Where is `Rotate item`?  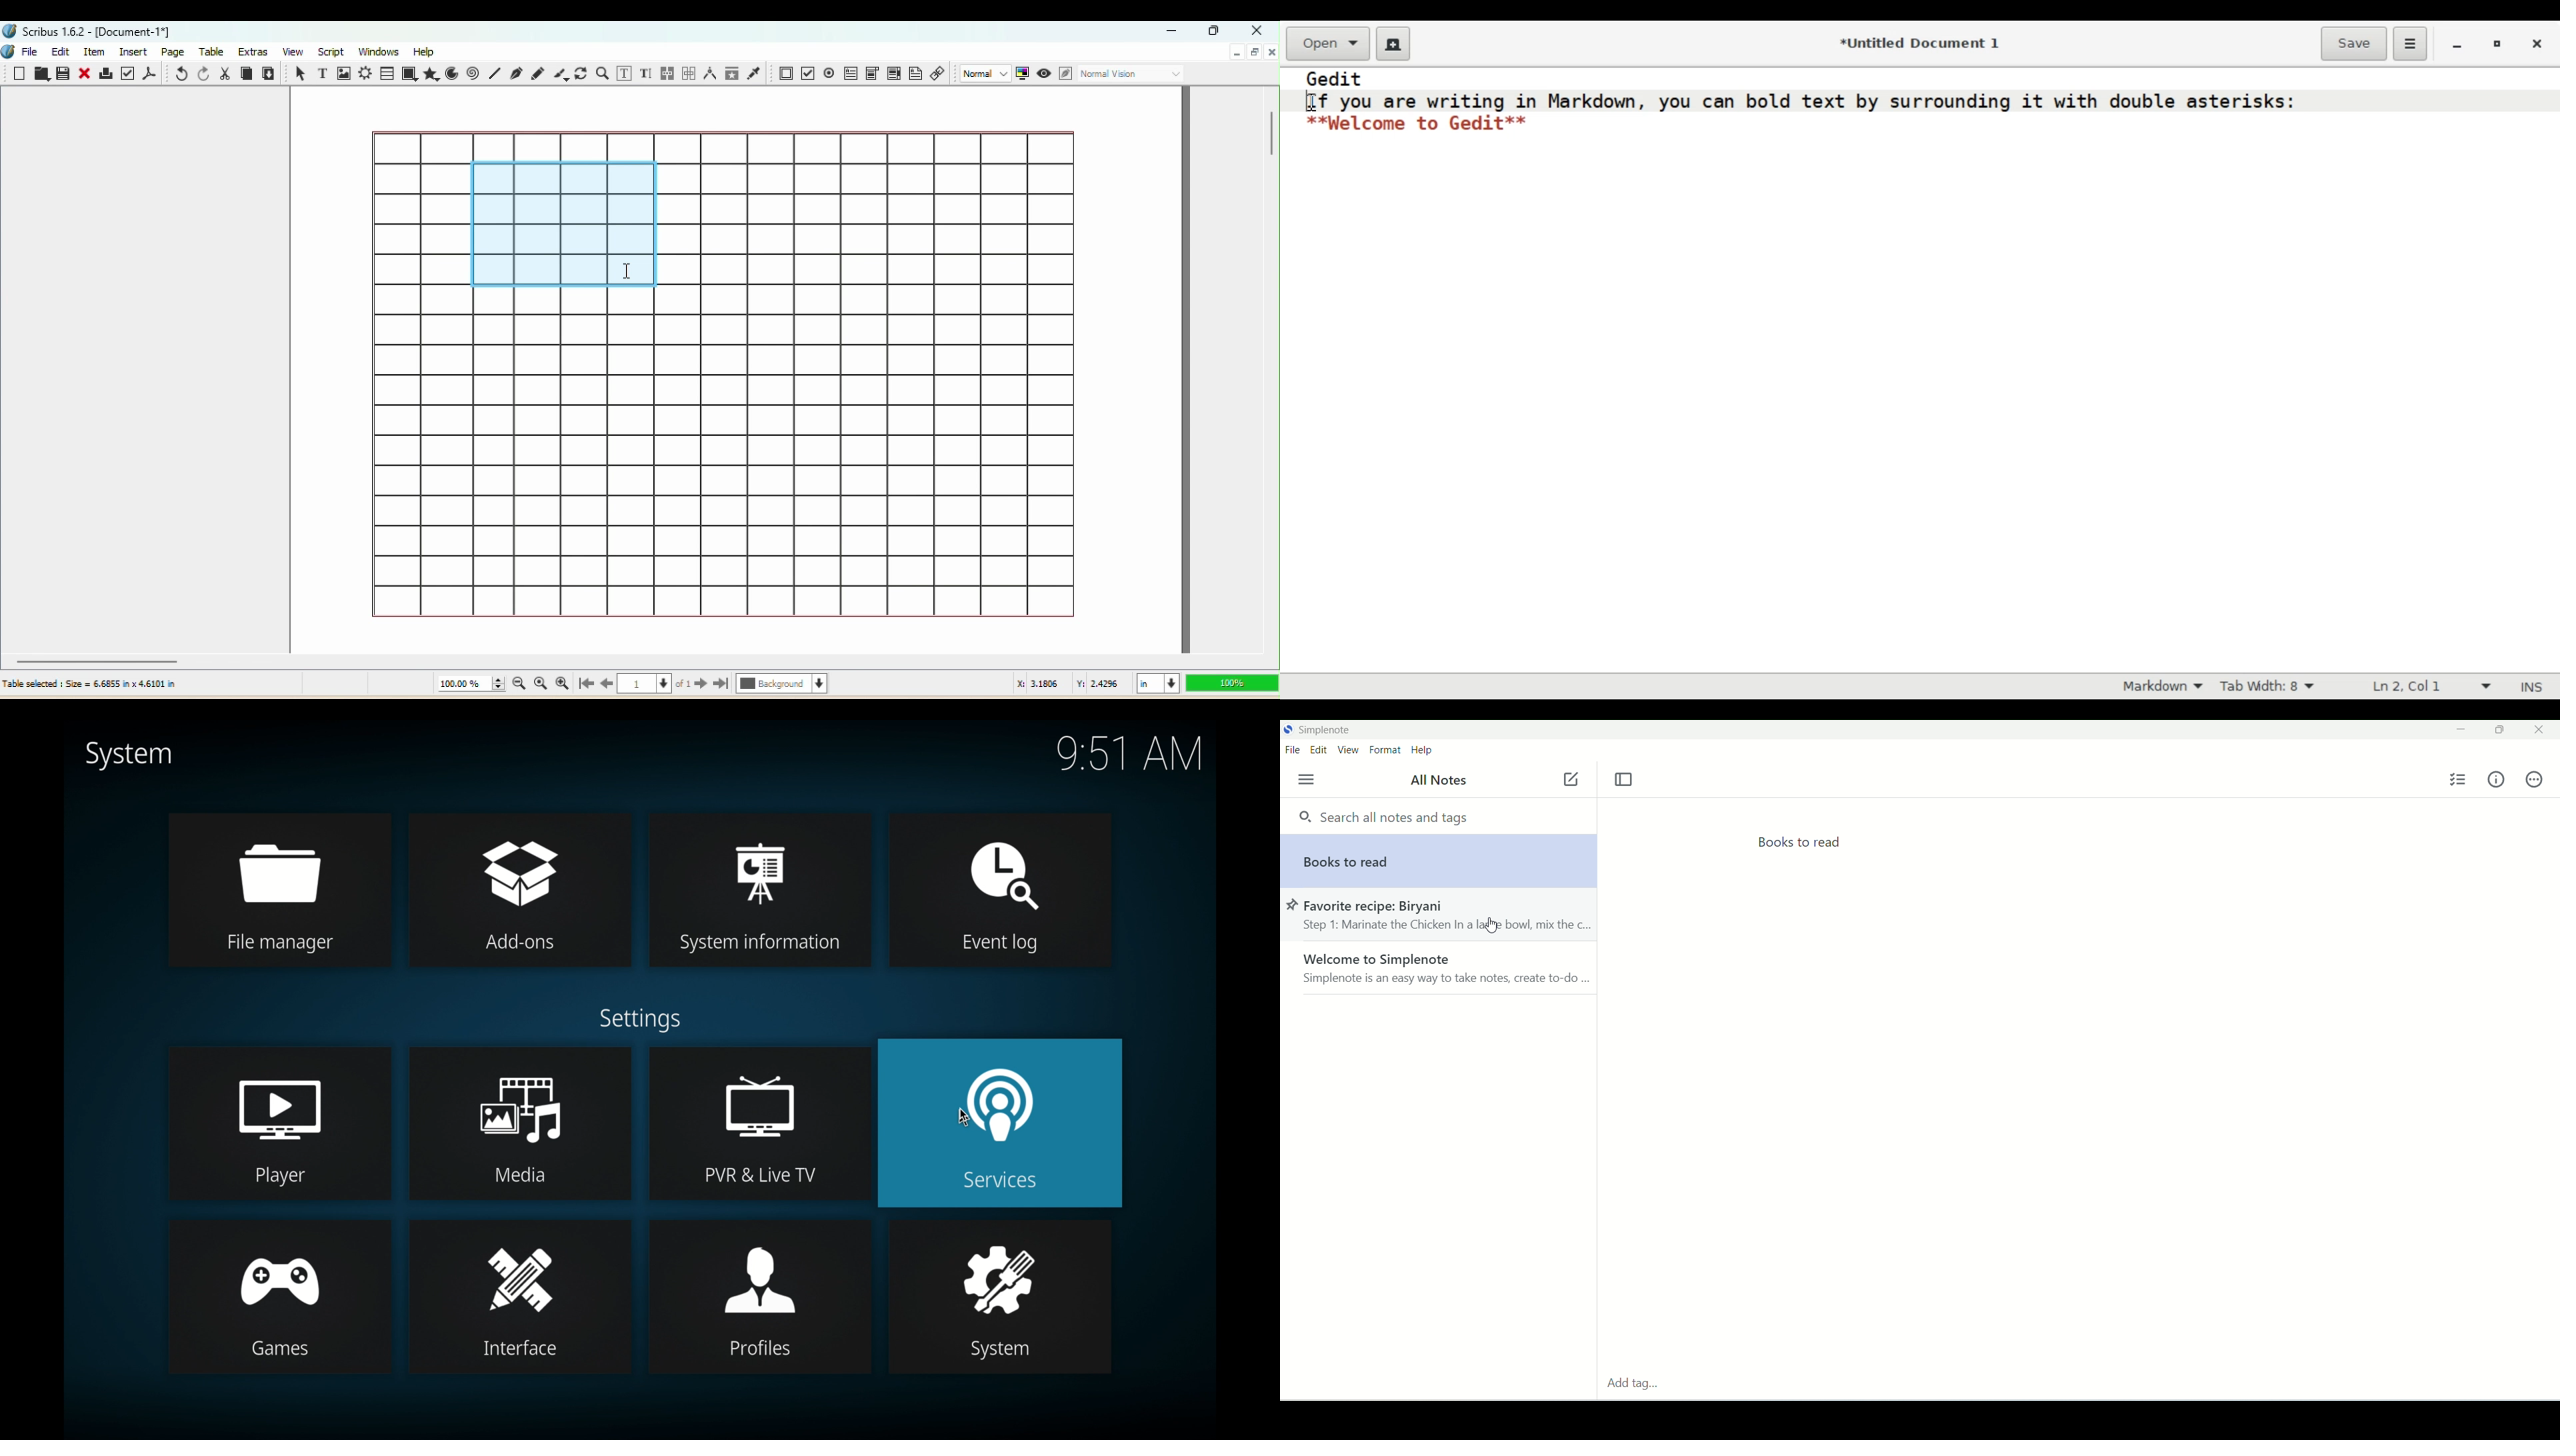
Rotate item is located at coordinates (581, 74).